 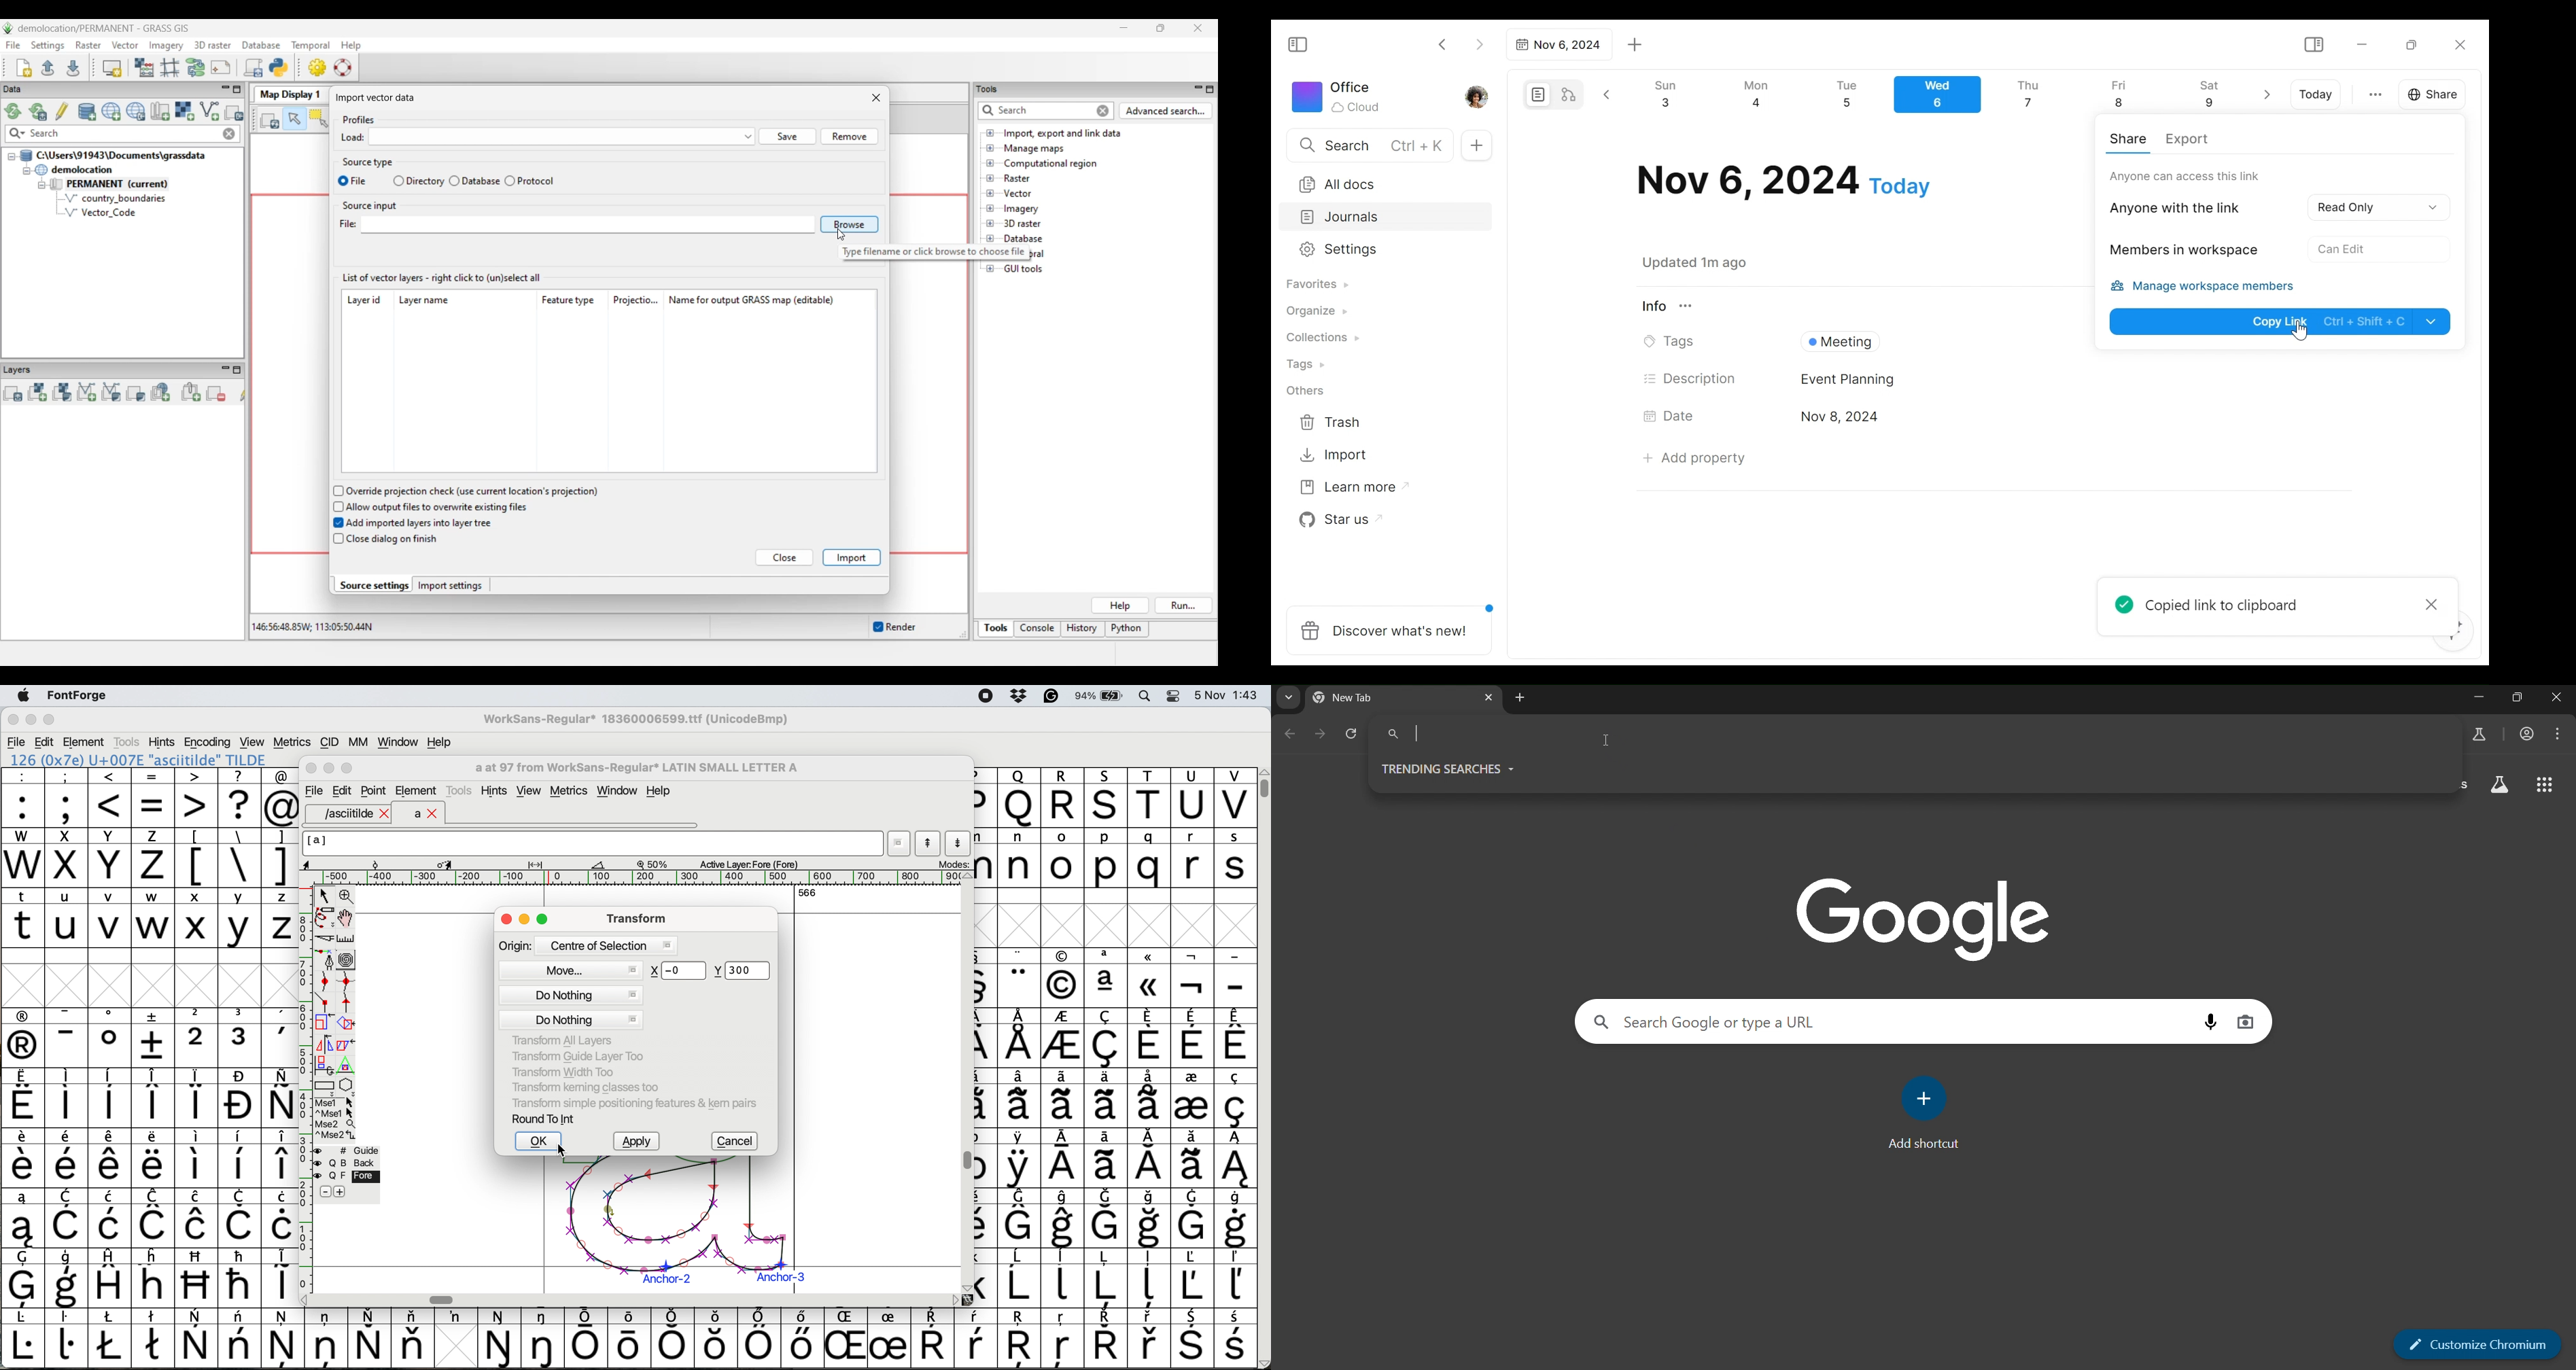 What do you see at coordinates (112, 1278) in the screenshot?
I see `symbol` at bounding box center [112, 1278].